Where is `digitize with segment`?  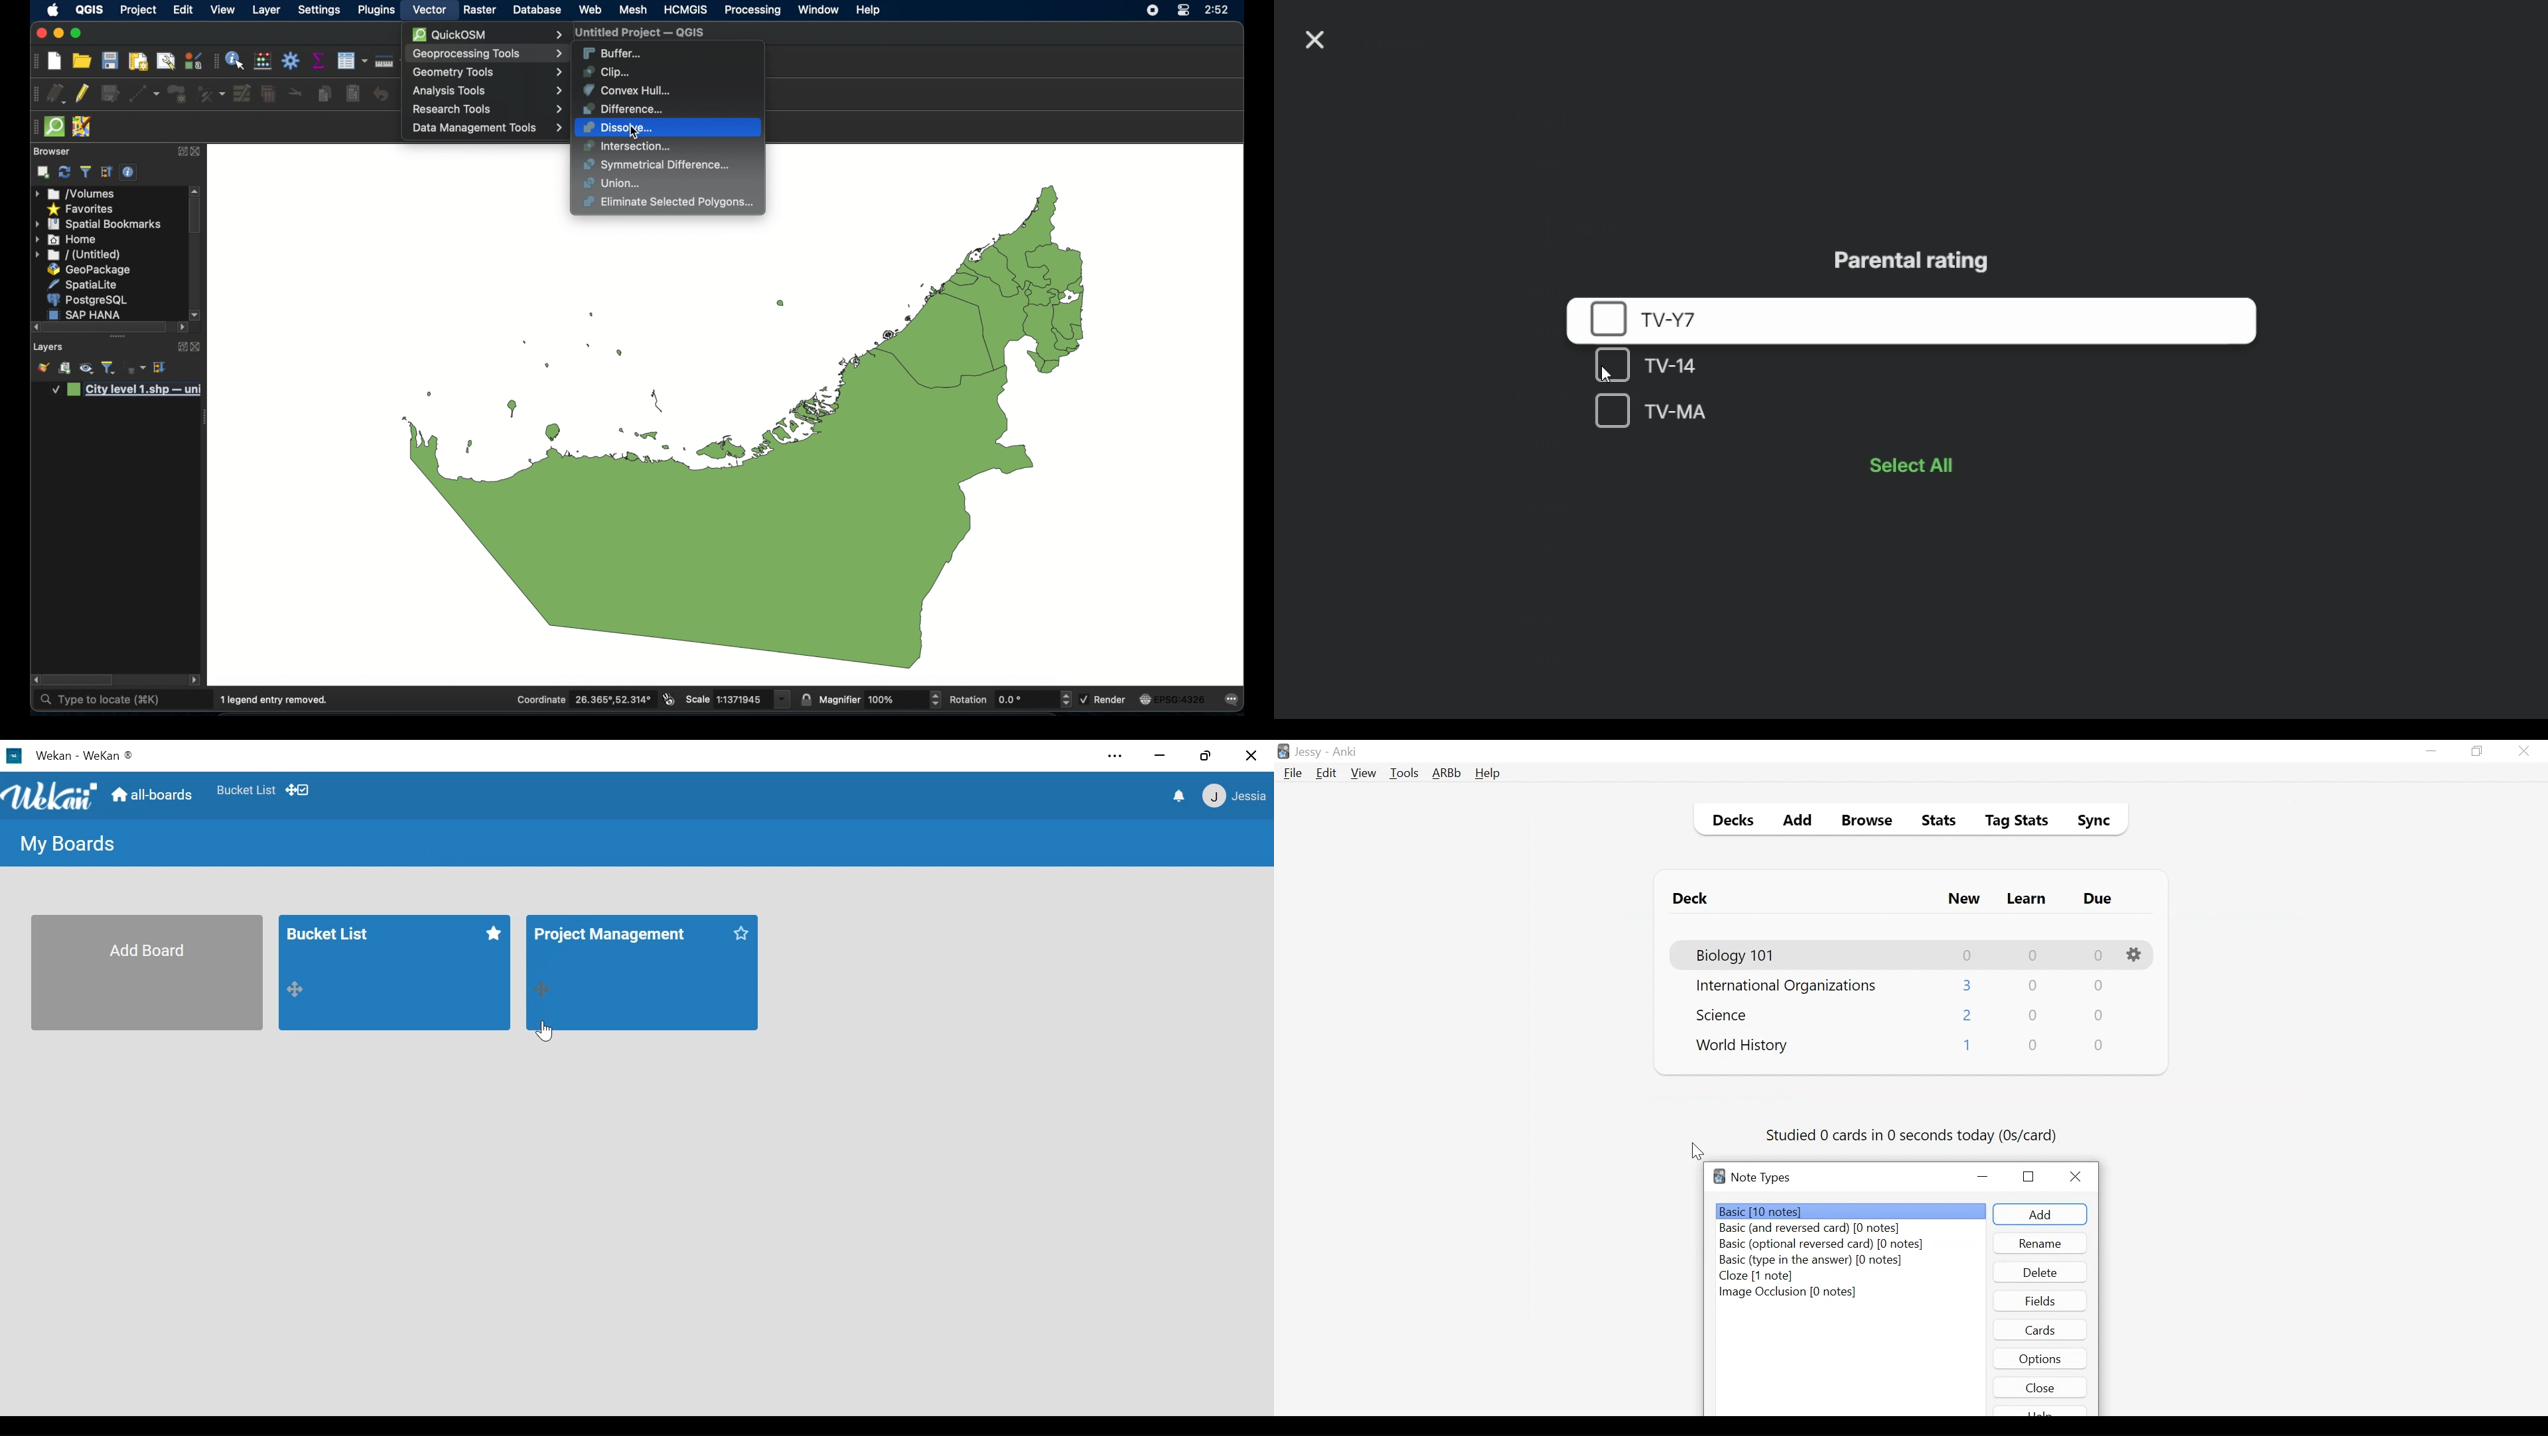 digitize with segment is located at coordinates (144, 94).